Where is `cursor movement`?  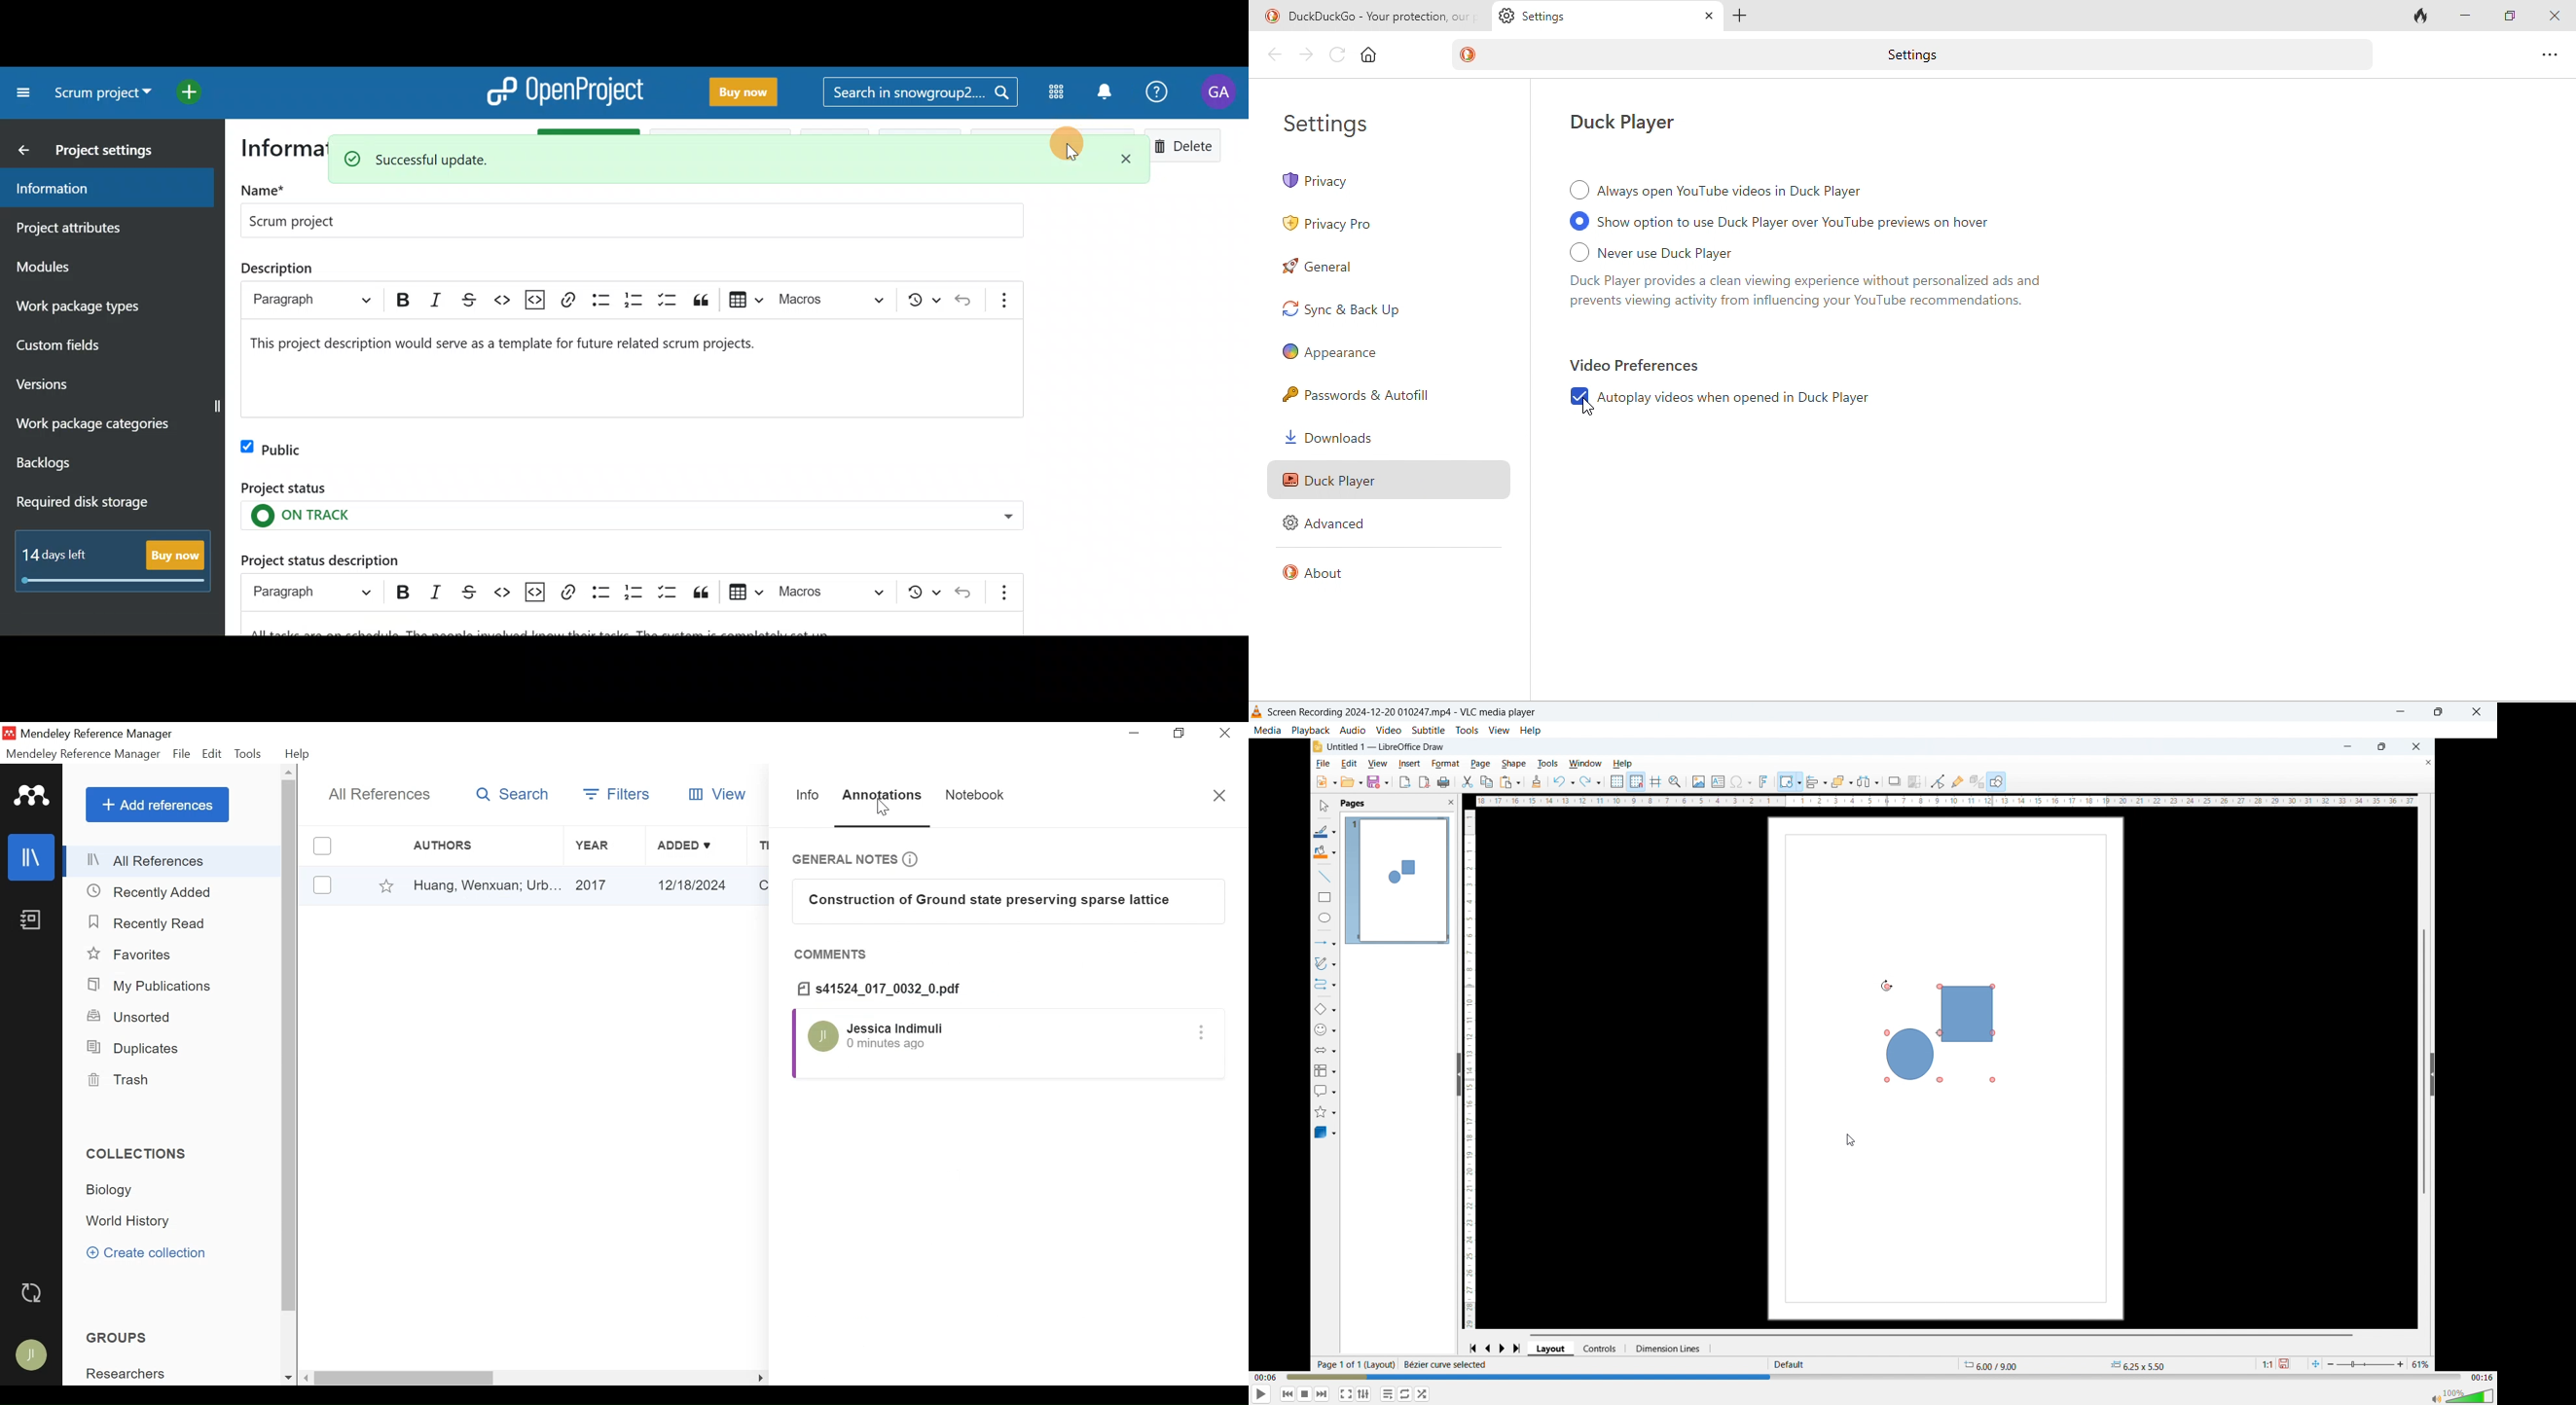 cursor movement is located at coordinates (1590, 408).